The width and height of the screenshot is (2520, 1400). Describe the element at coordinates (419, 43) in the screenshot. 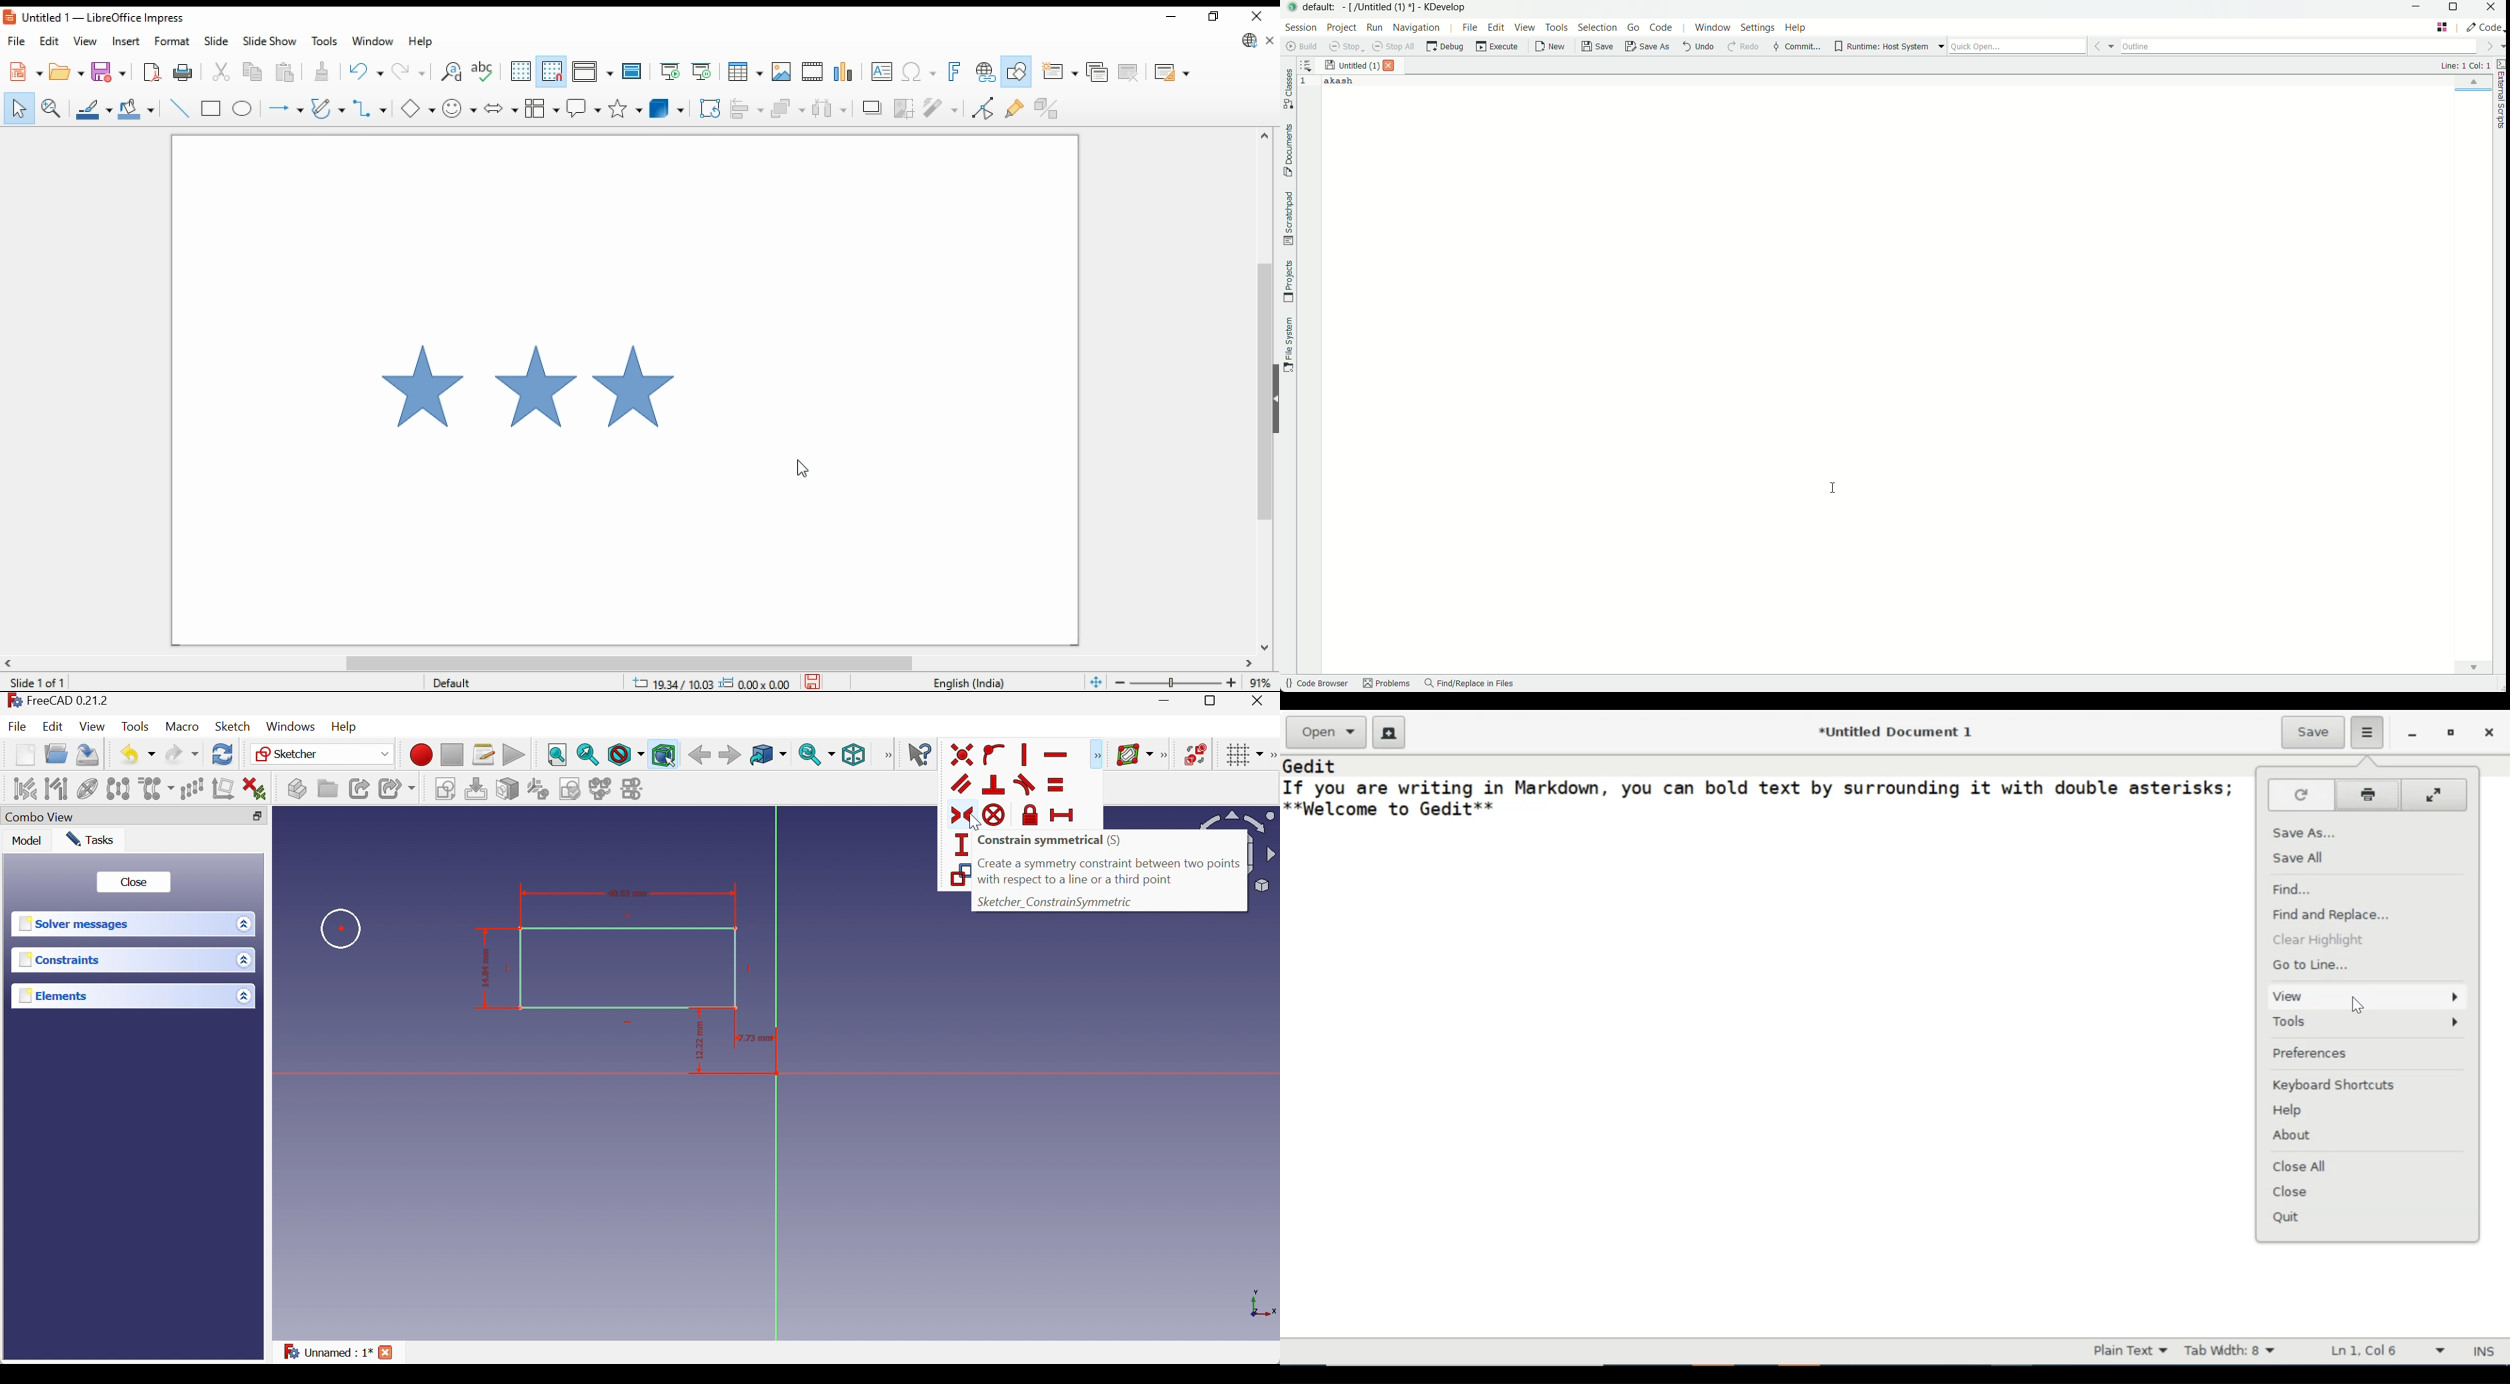

I see `help` at that location.